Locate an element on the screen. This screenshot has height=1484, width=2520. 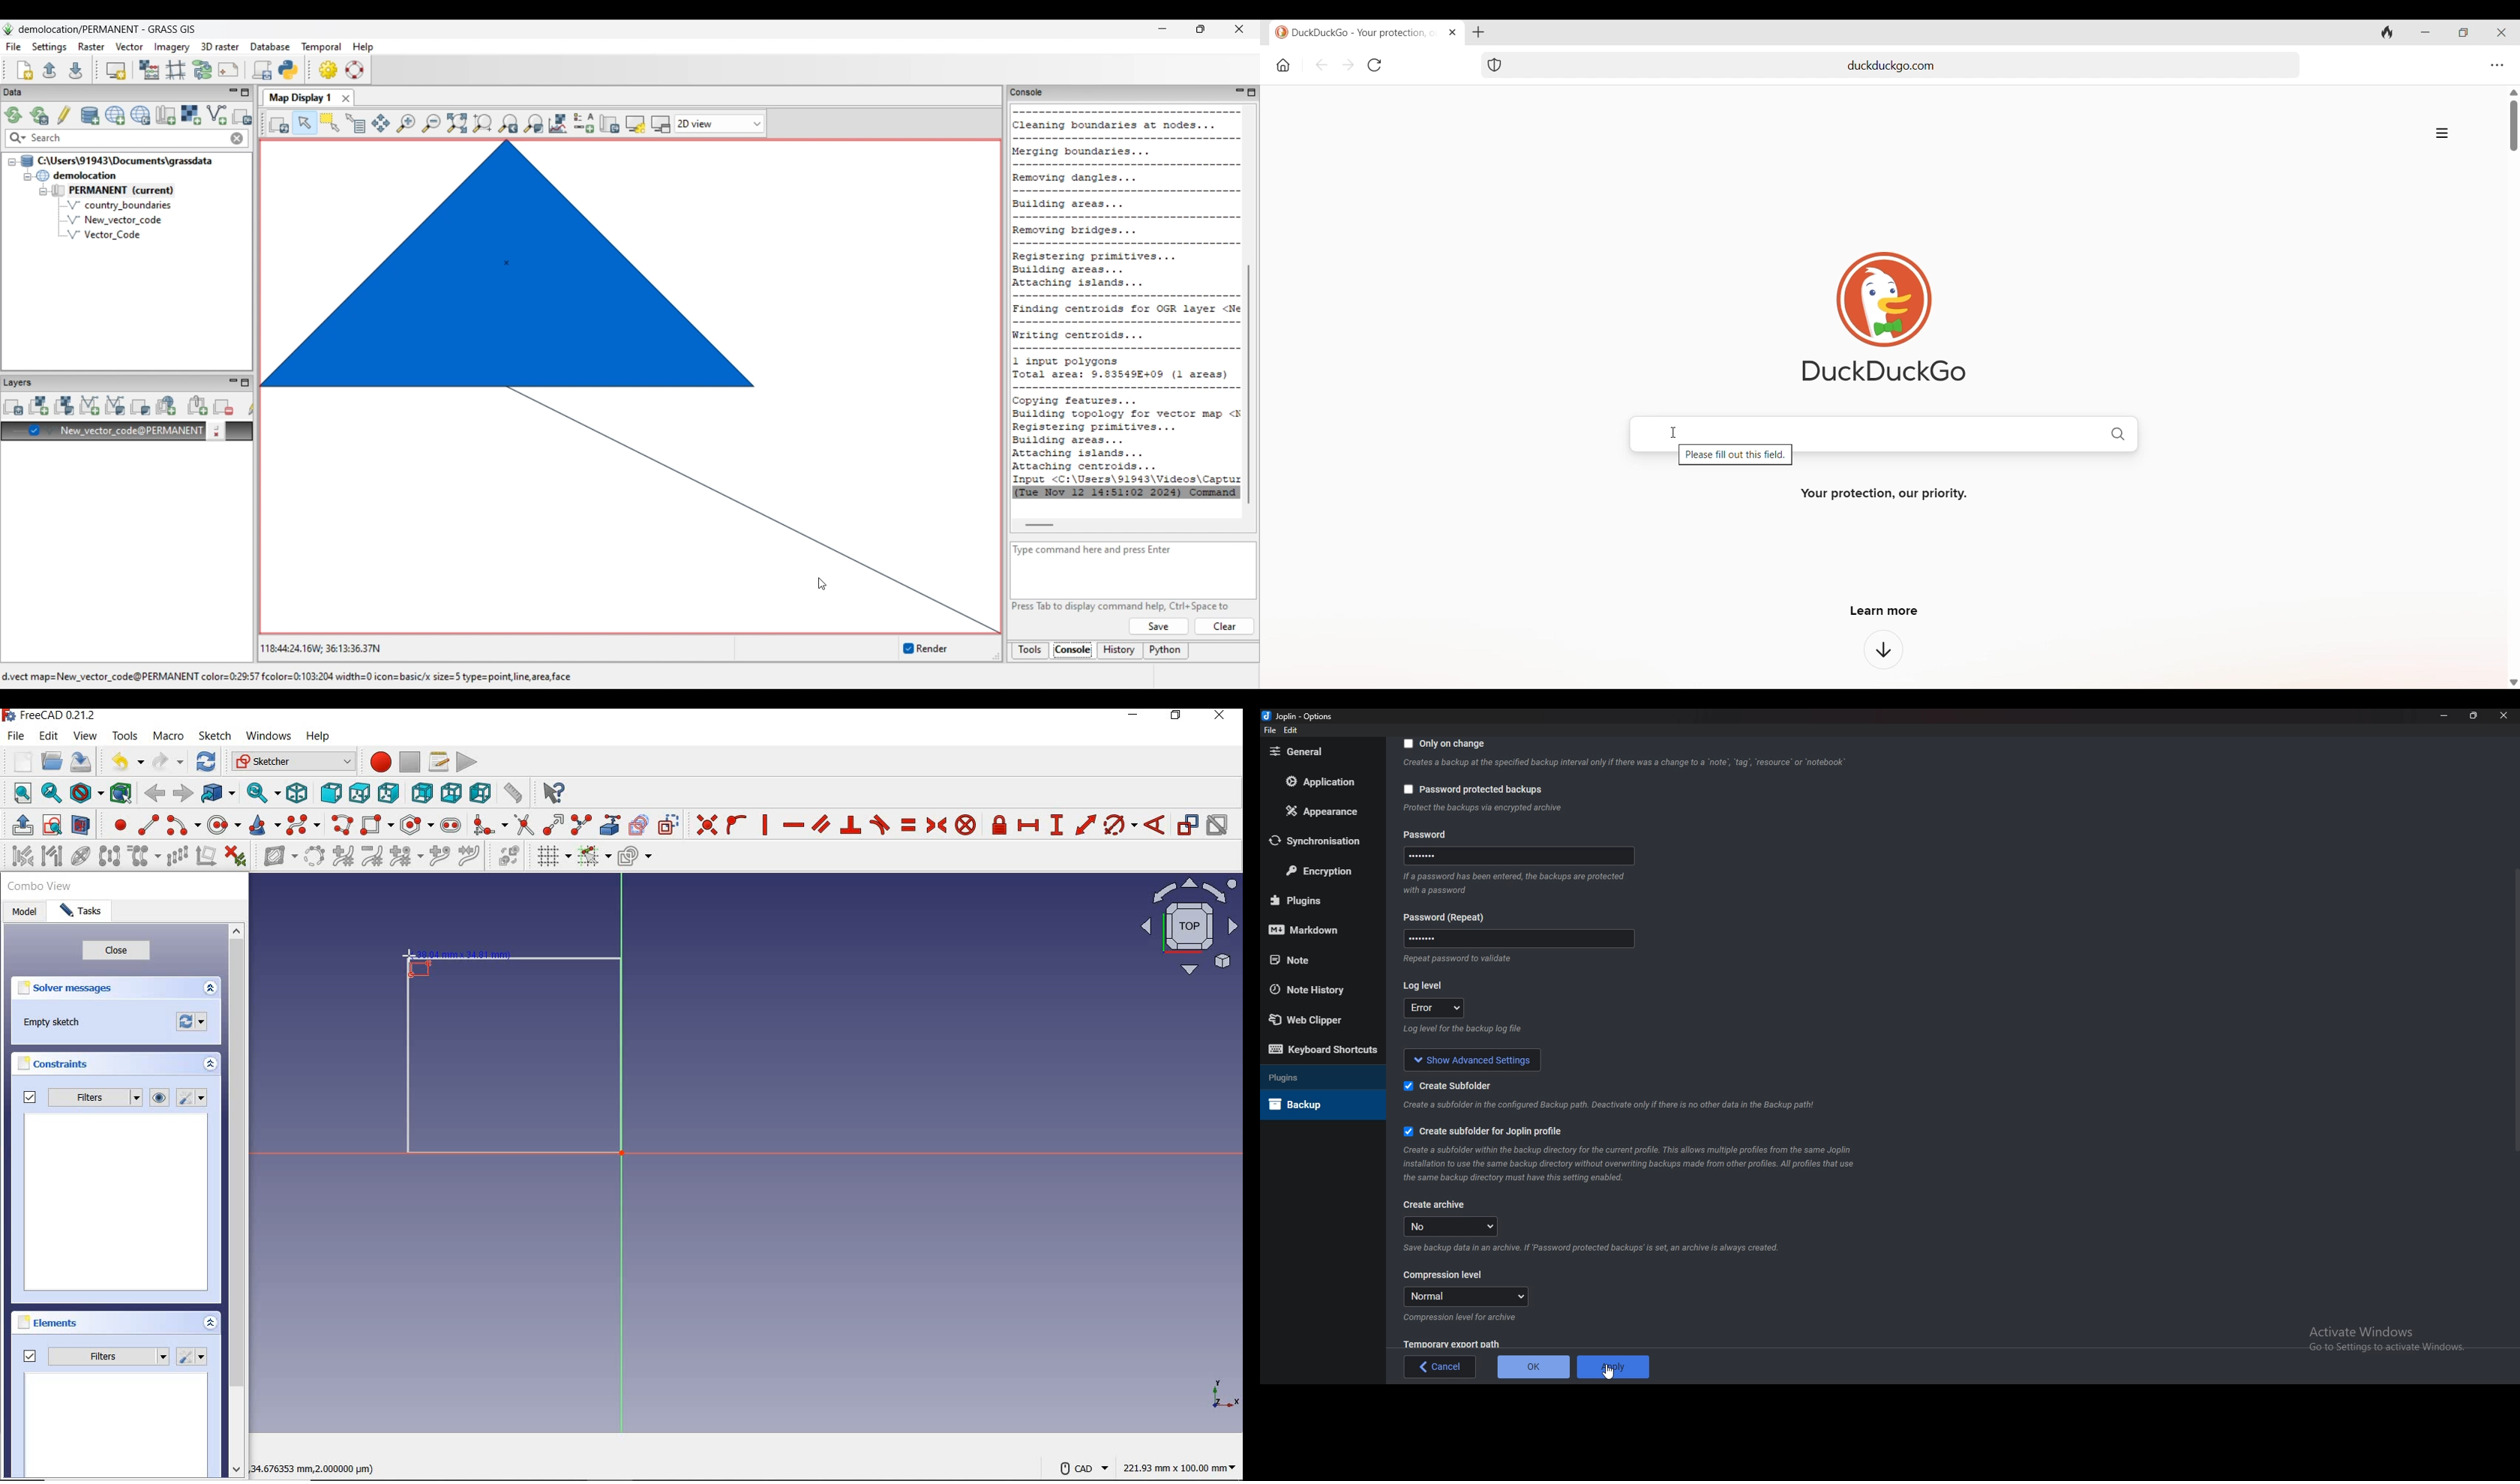
Joplin is located at coordinates (1296, 717).